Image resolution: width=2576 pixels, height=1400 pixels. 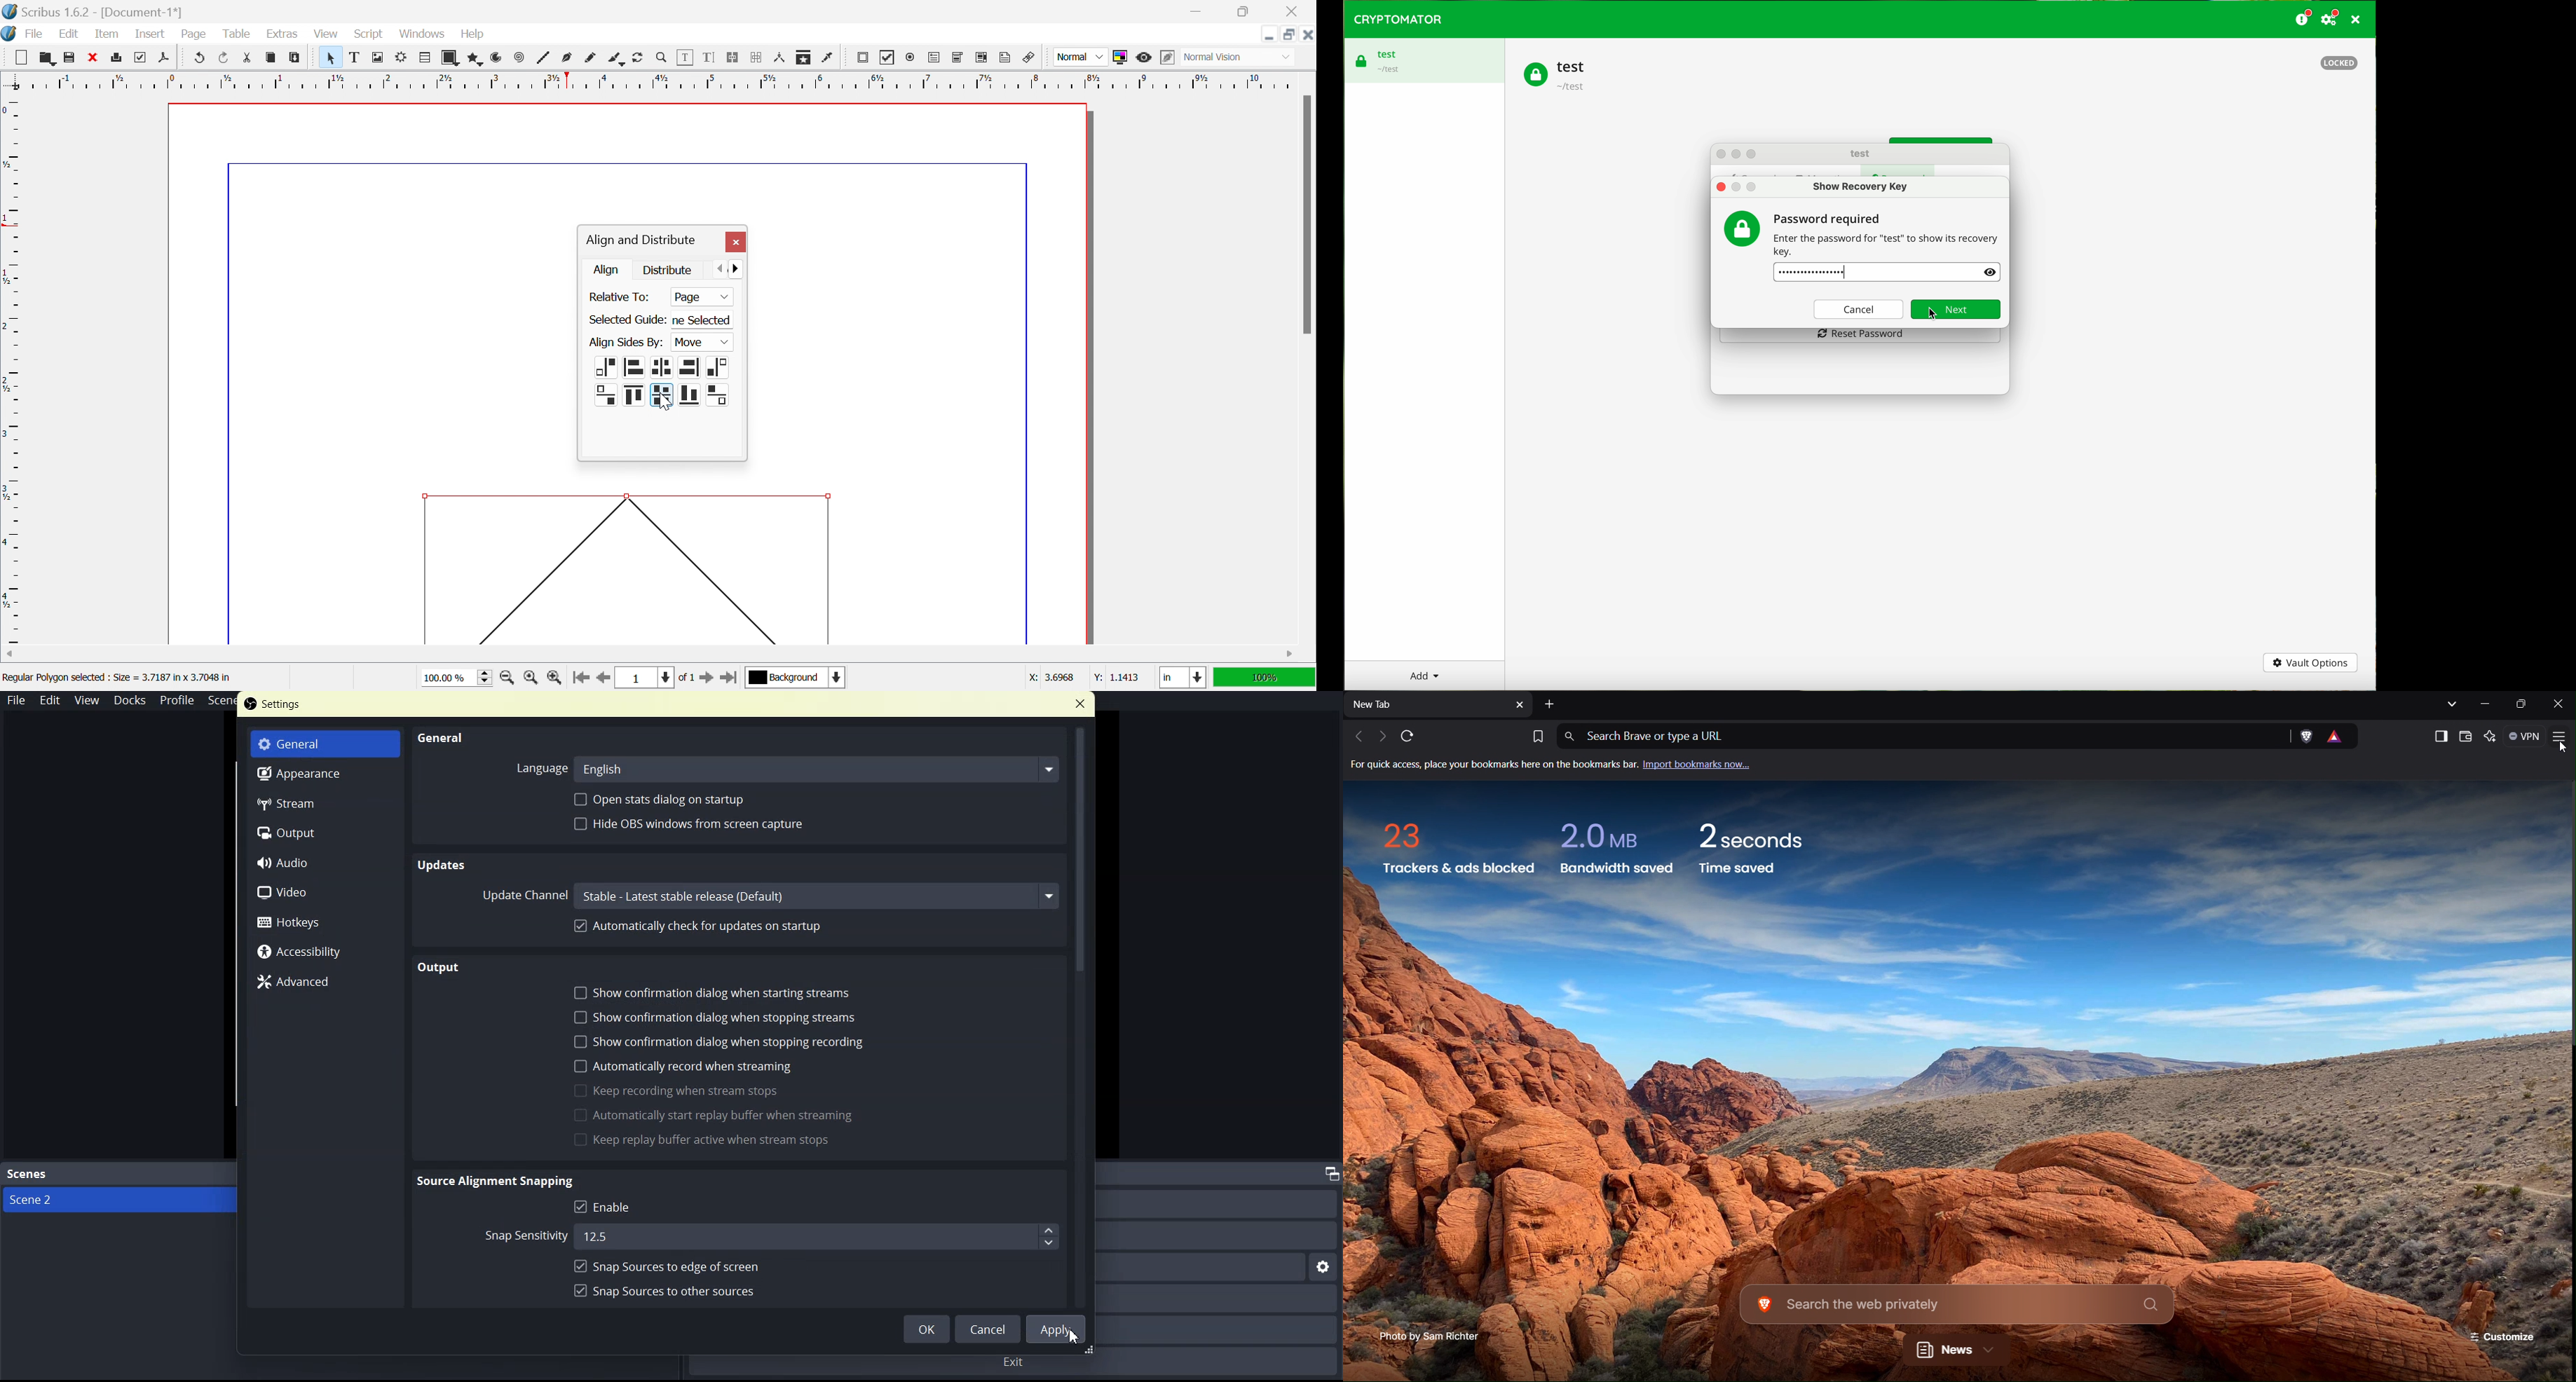 I want to click on Text, so click(x=443, y=866).